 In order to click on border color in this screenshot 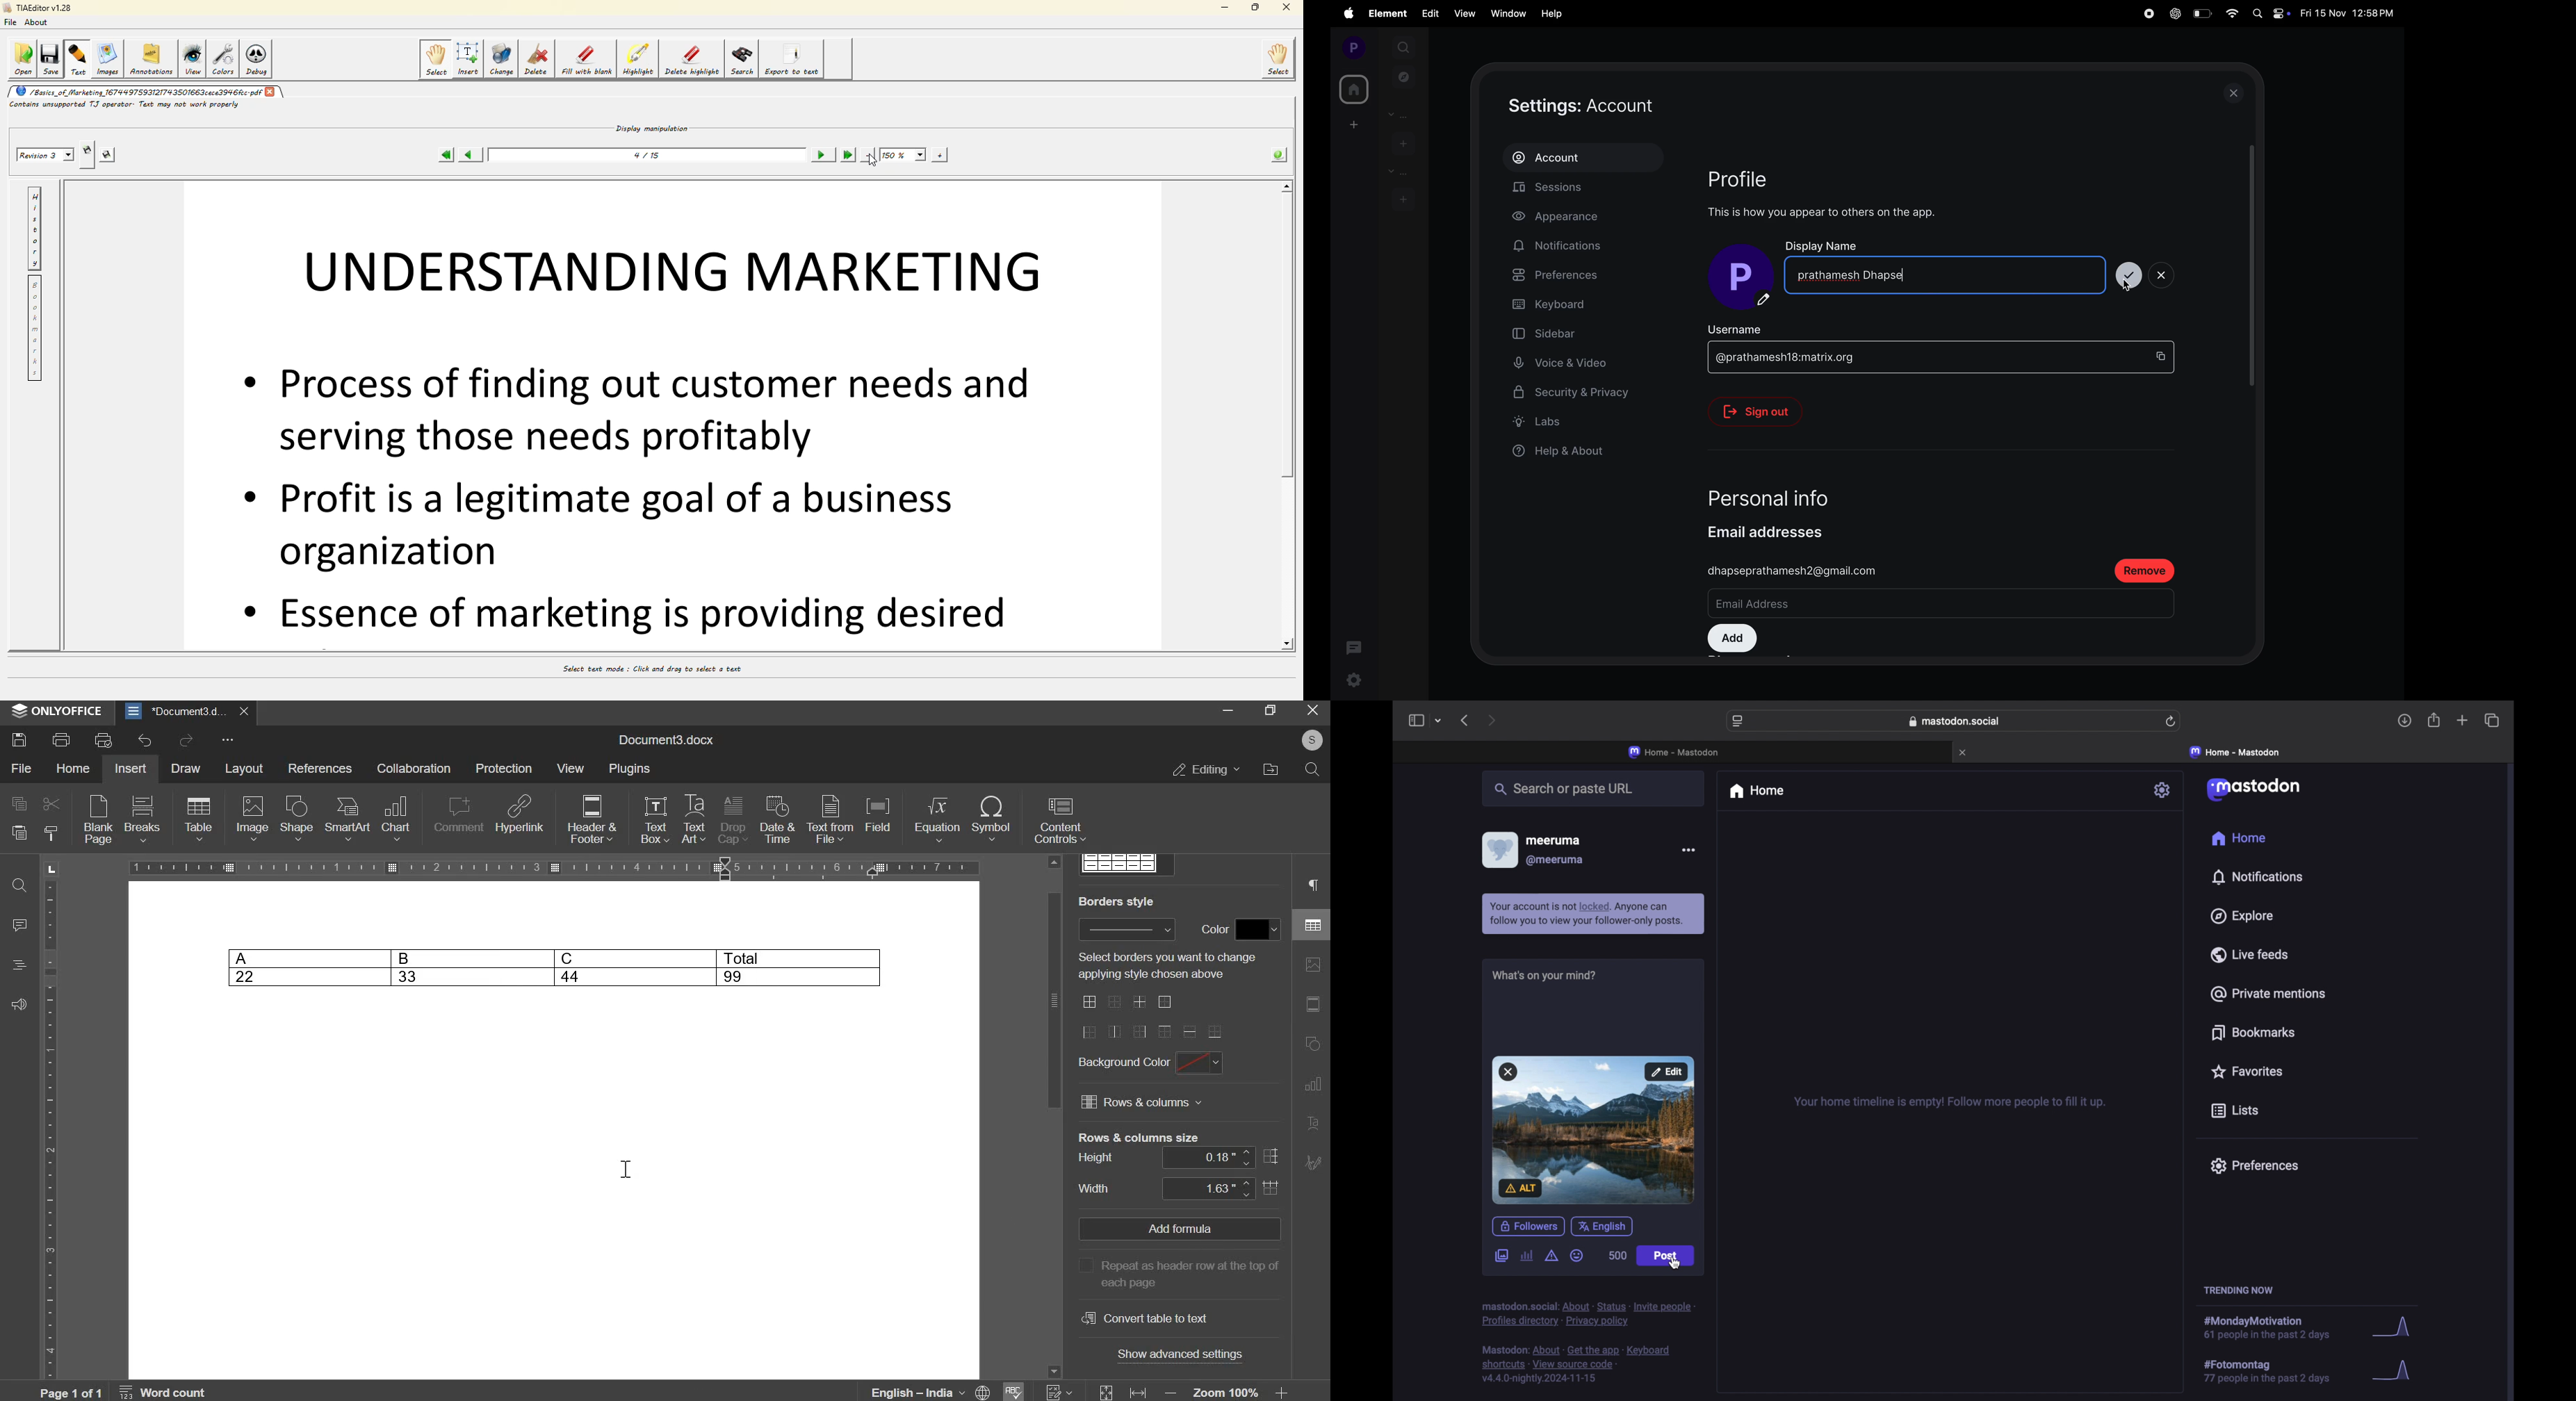, I will do `click(1257, 930)`.